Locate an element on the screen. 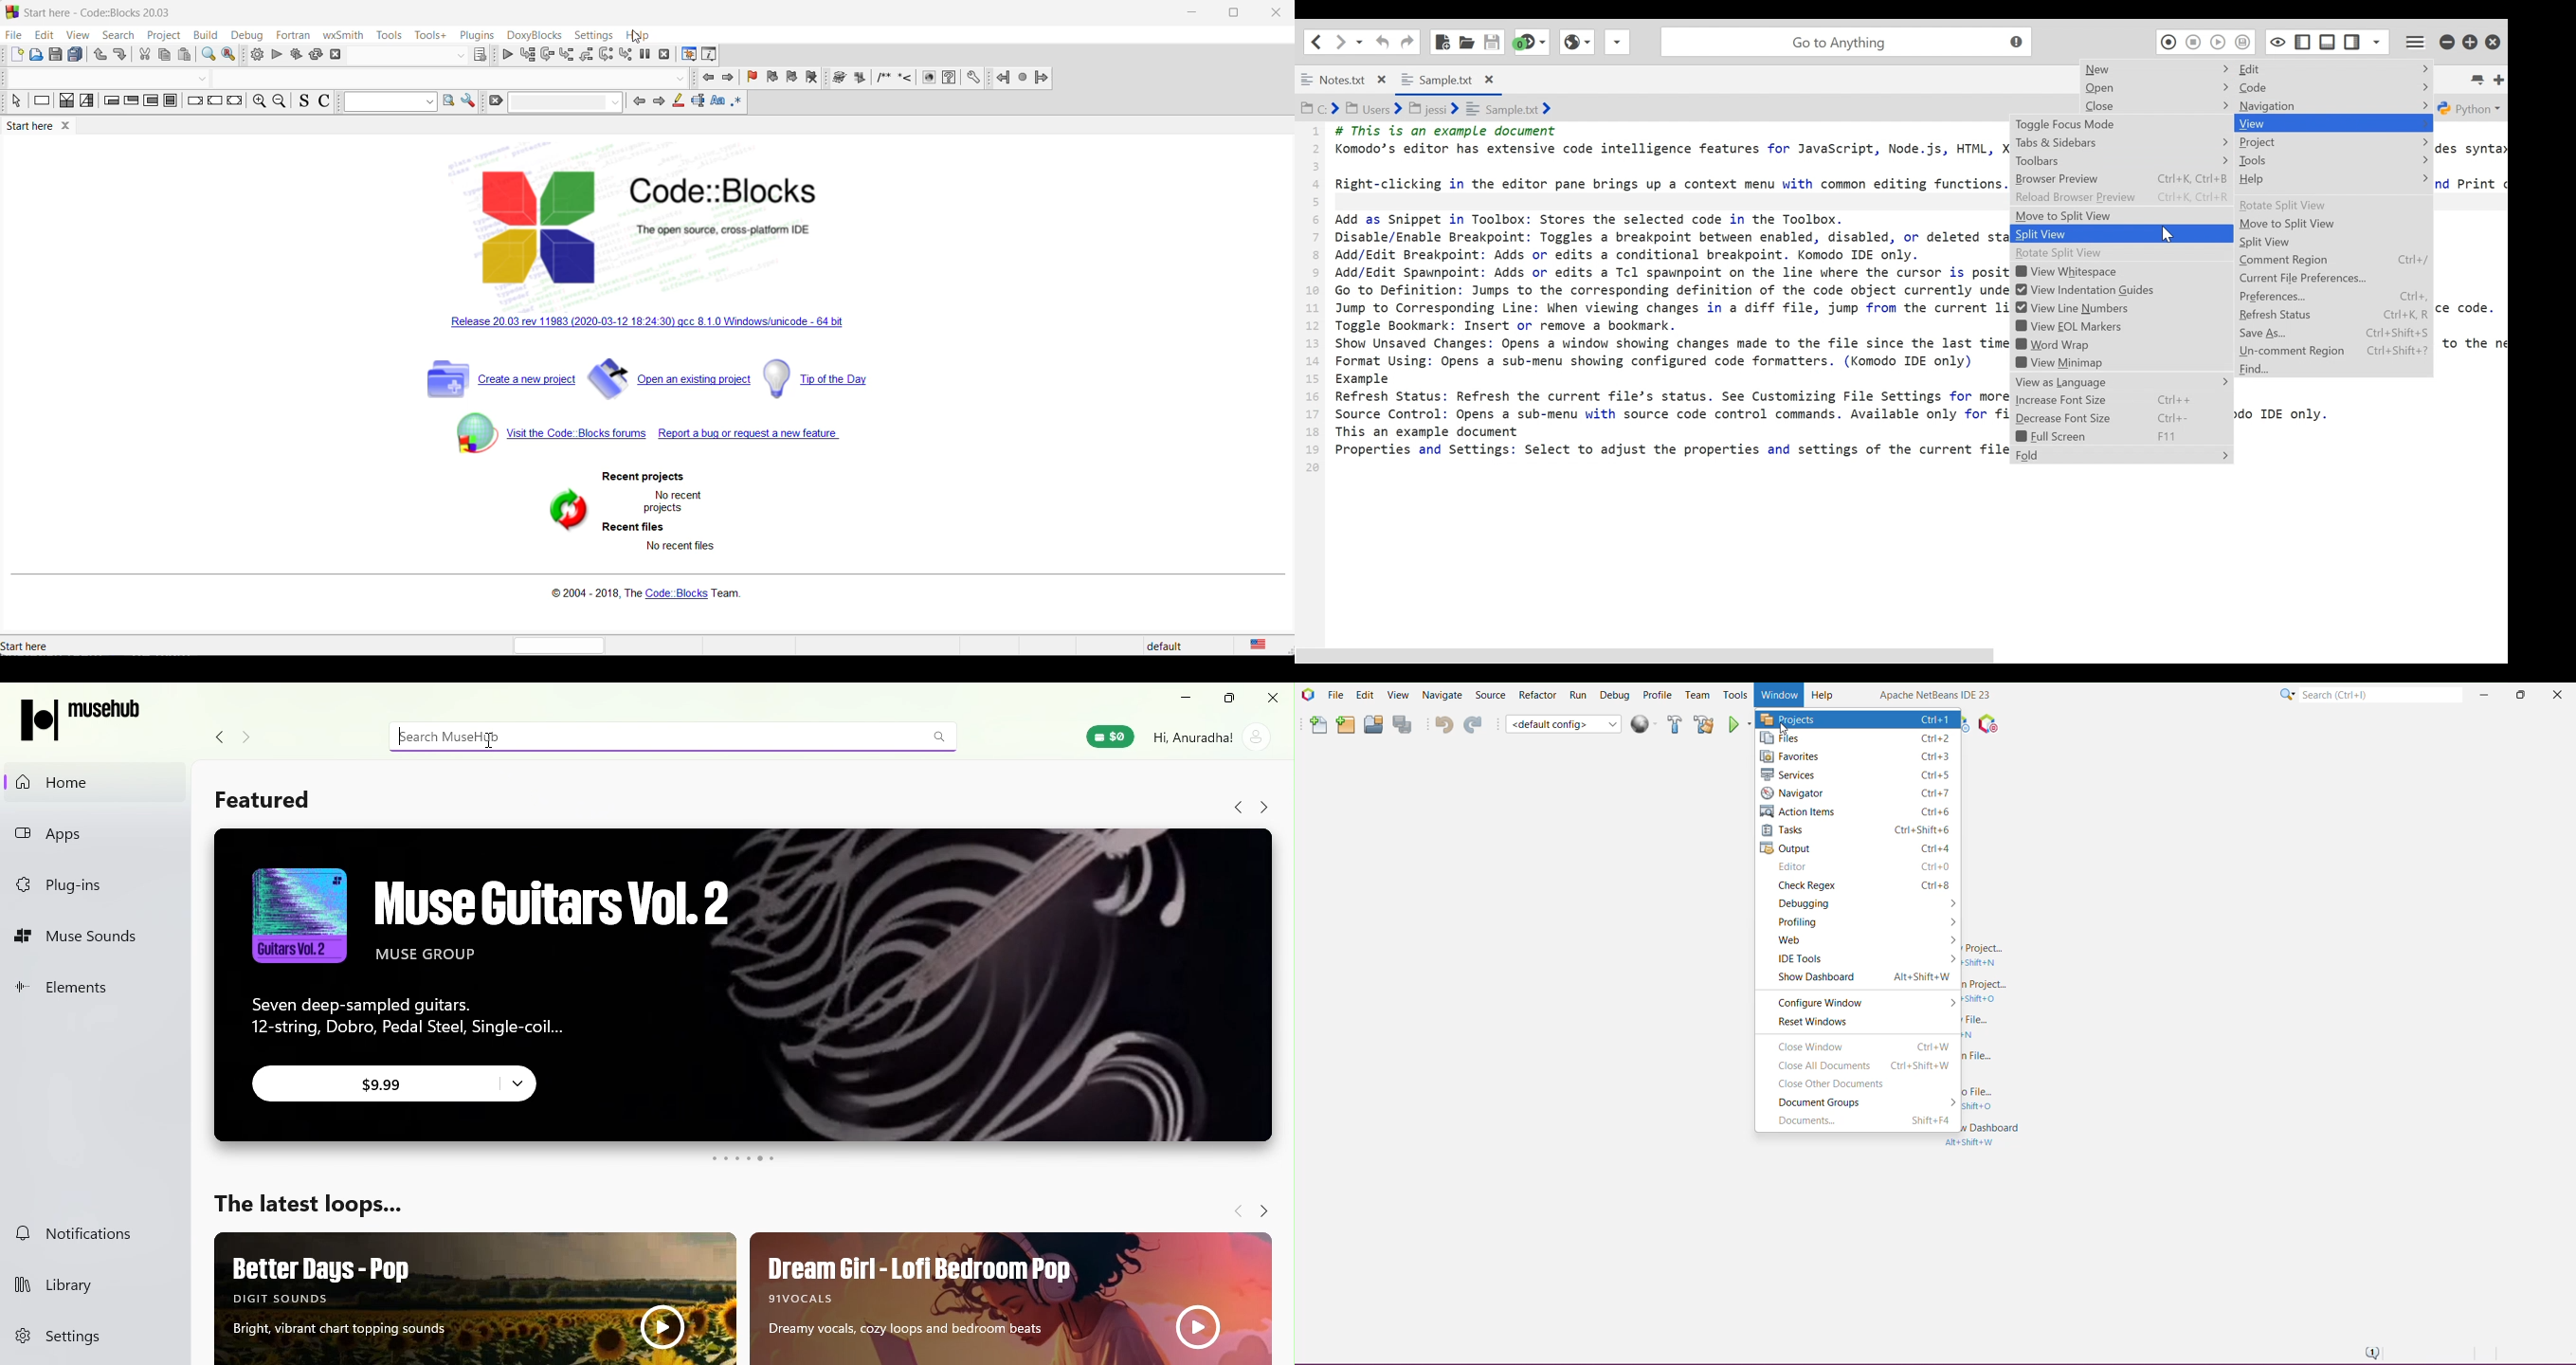  Close is located at coordinates (1275, 699).